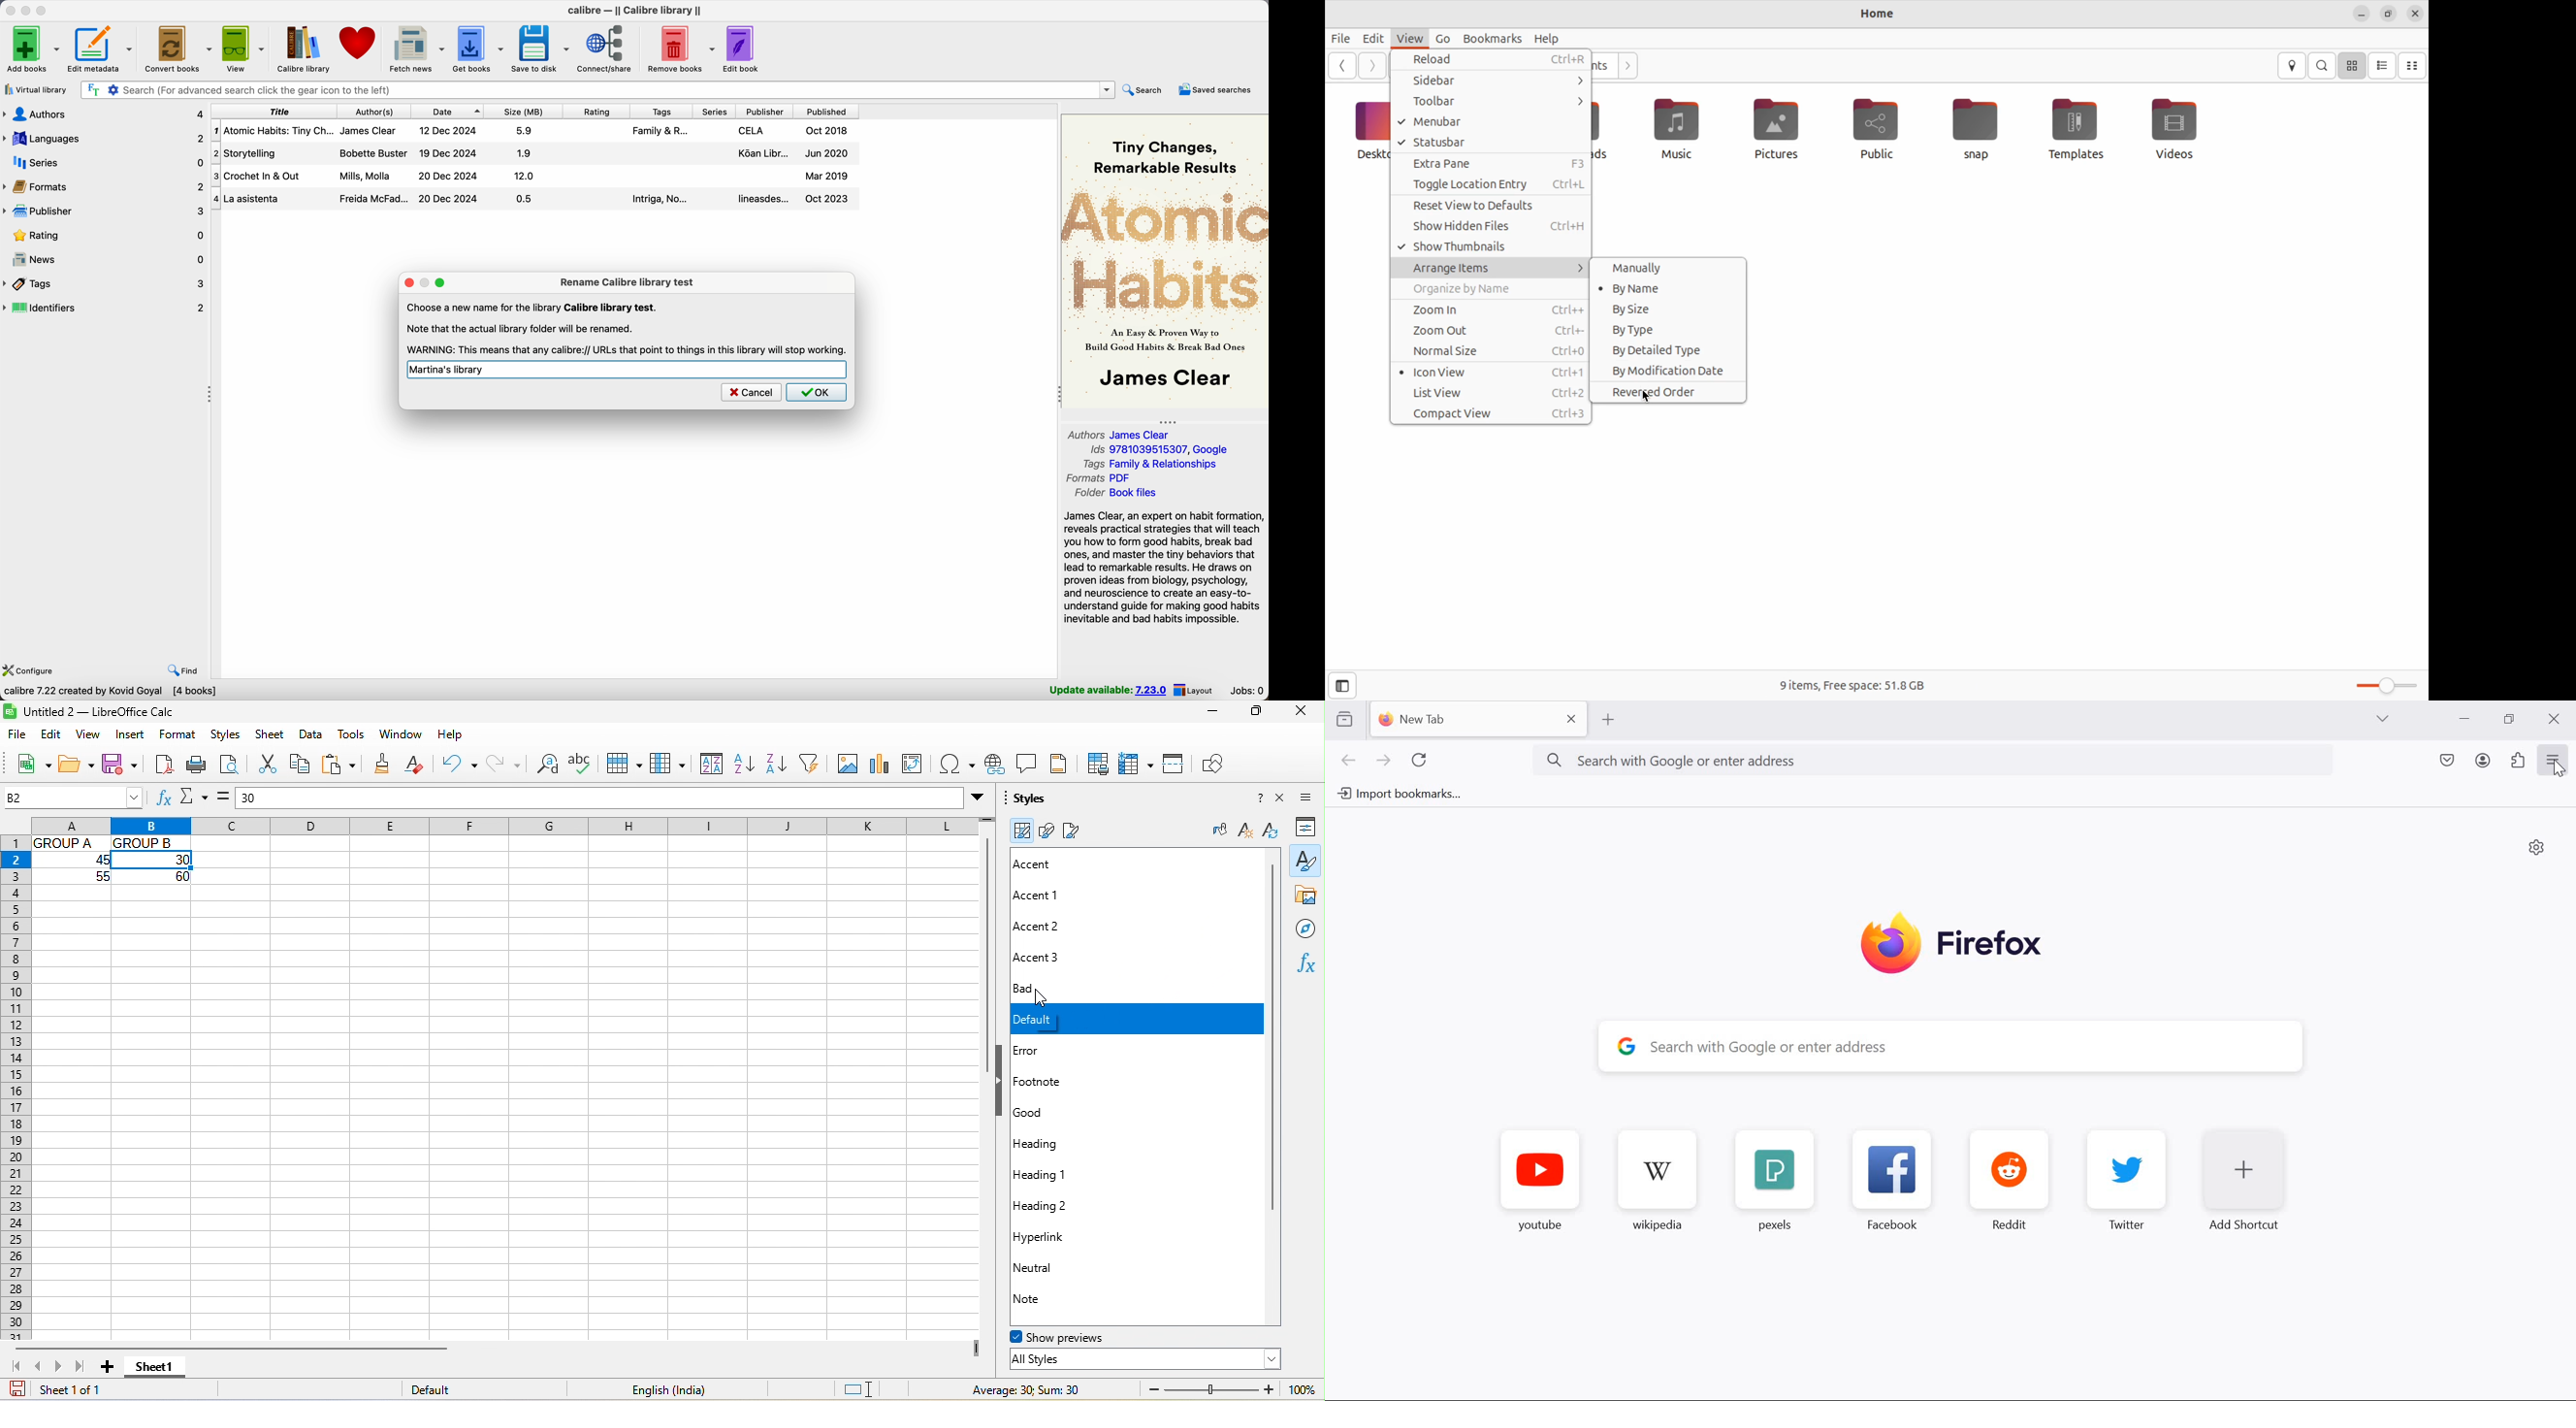  Describe the element at coordinates (997, 764) in the screenshot. I see `hypelink` at that location.